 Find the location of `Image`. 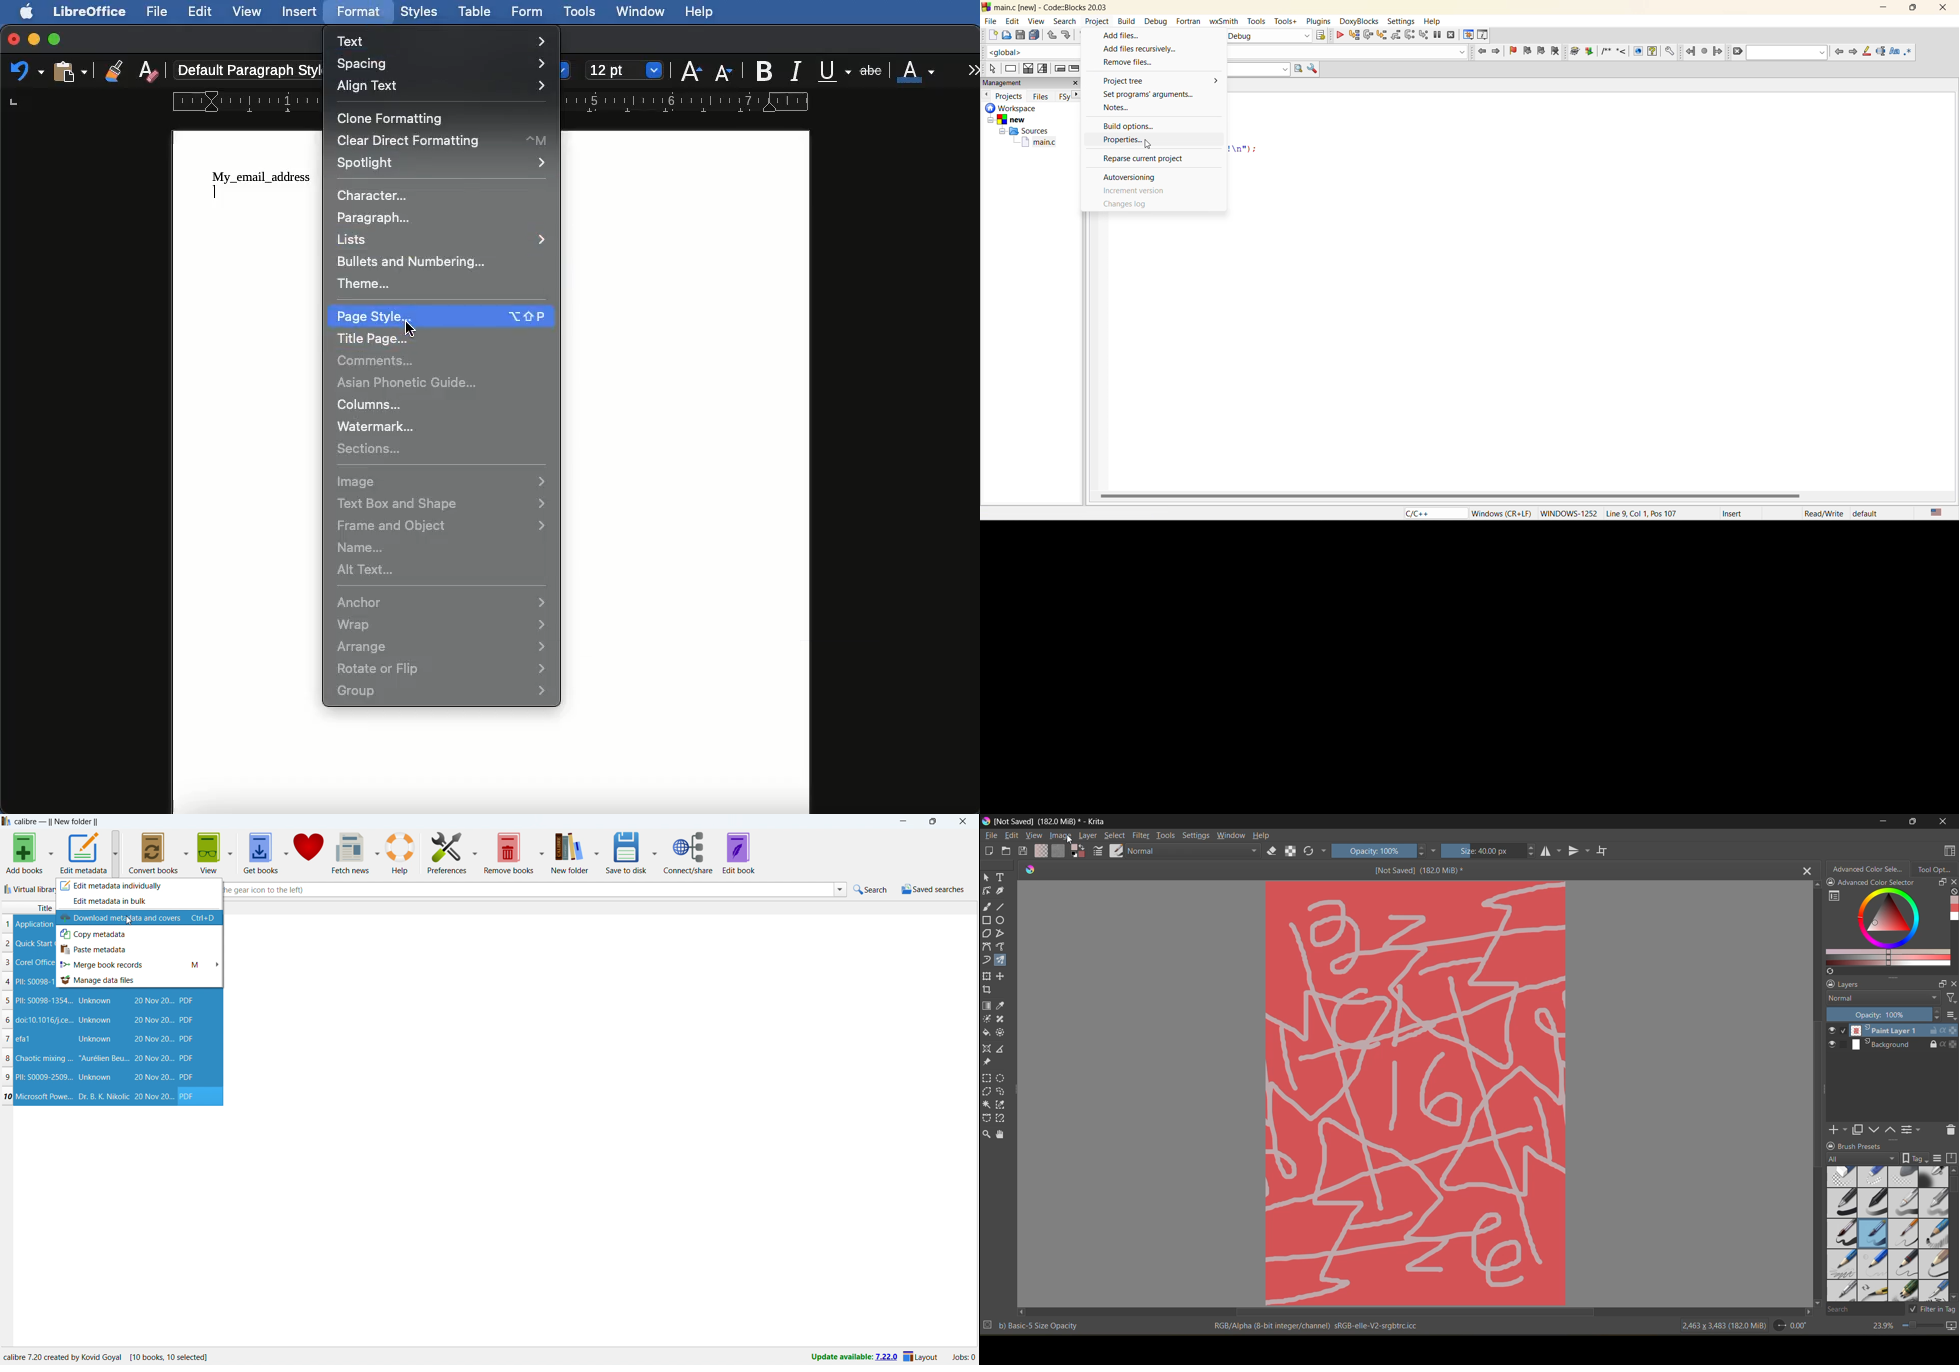

Image is located at coordinates (443, 482).